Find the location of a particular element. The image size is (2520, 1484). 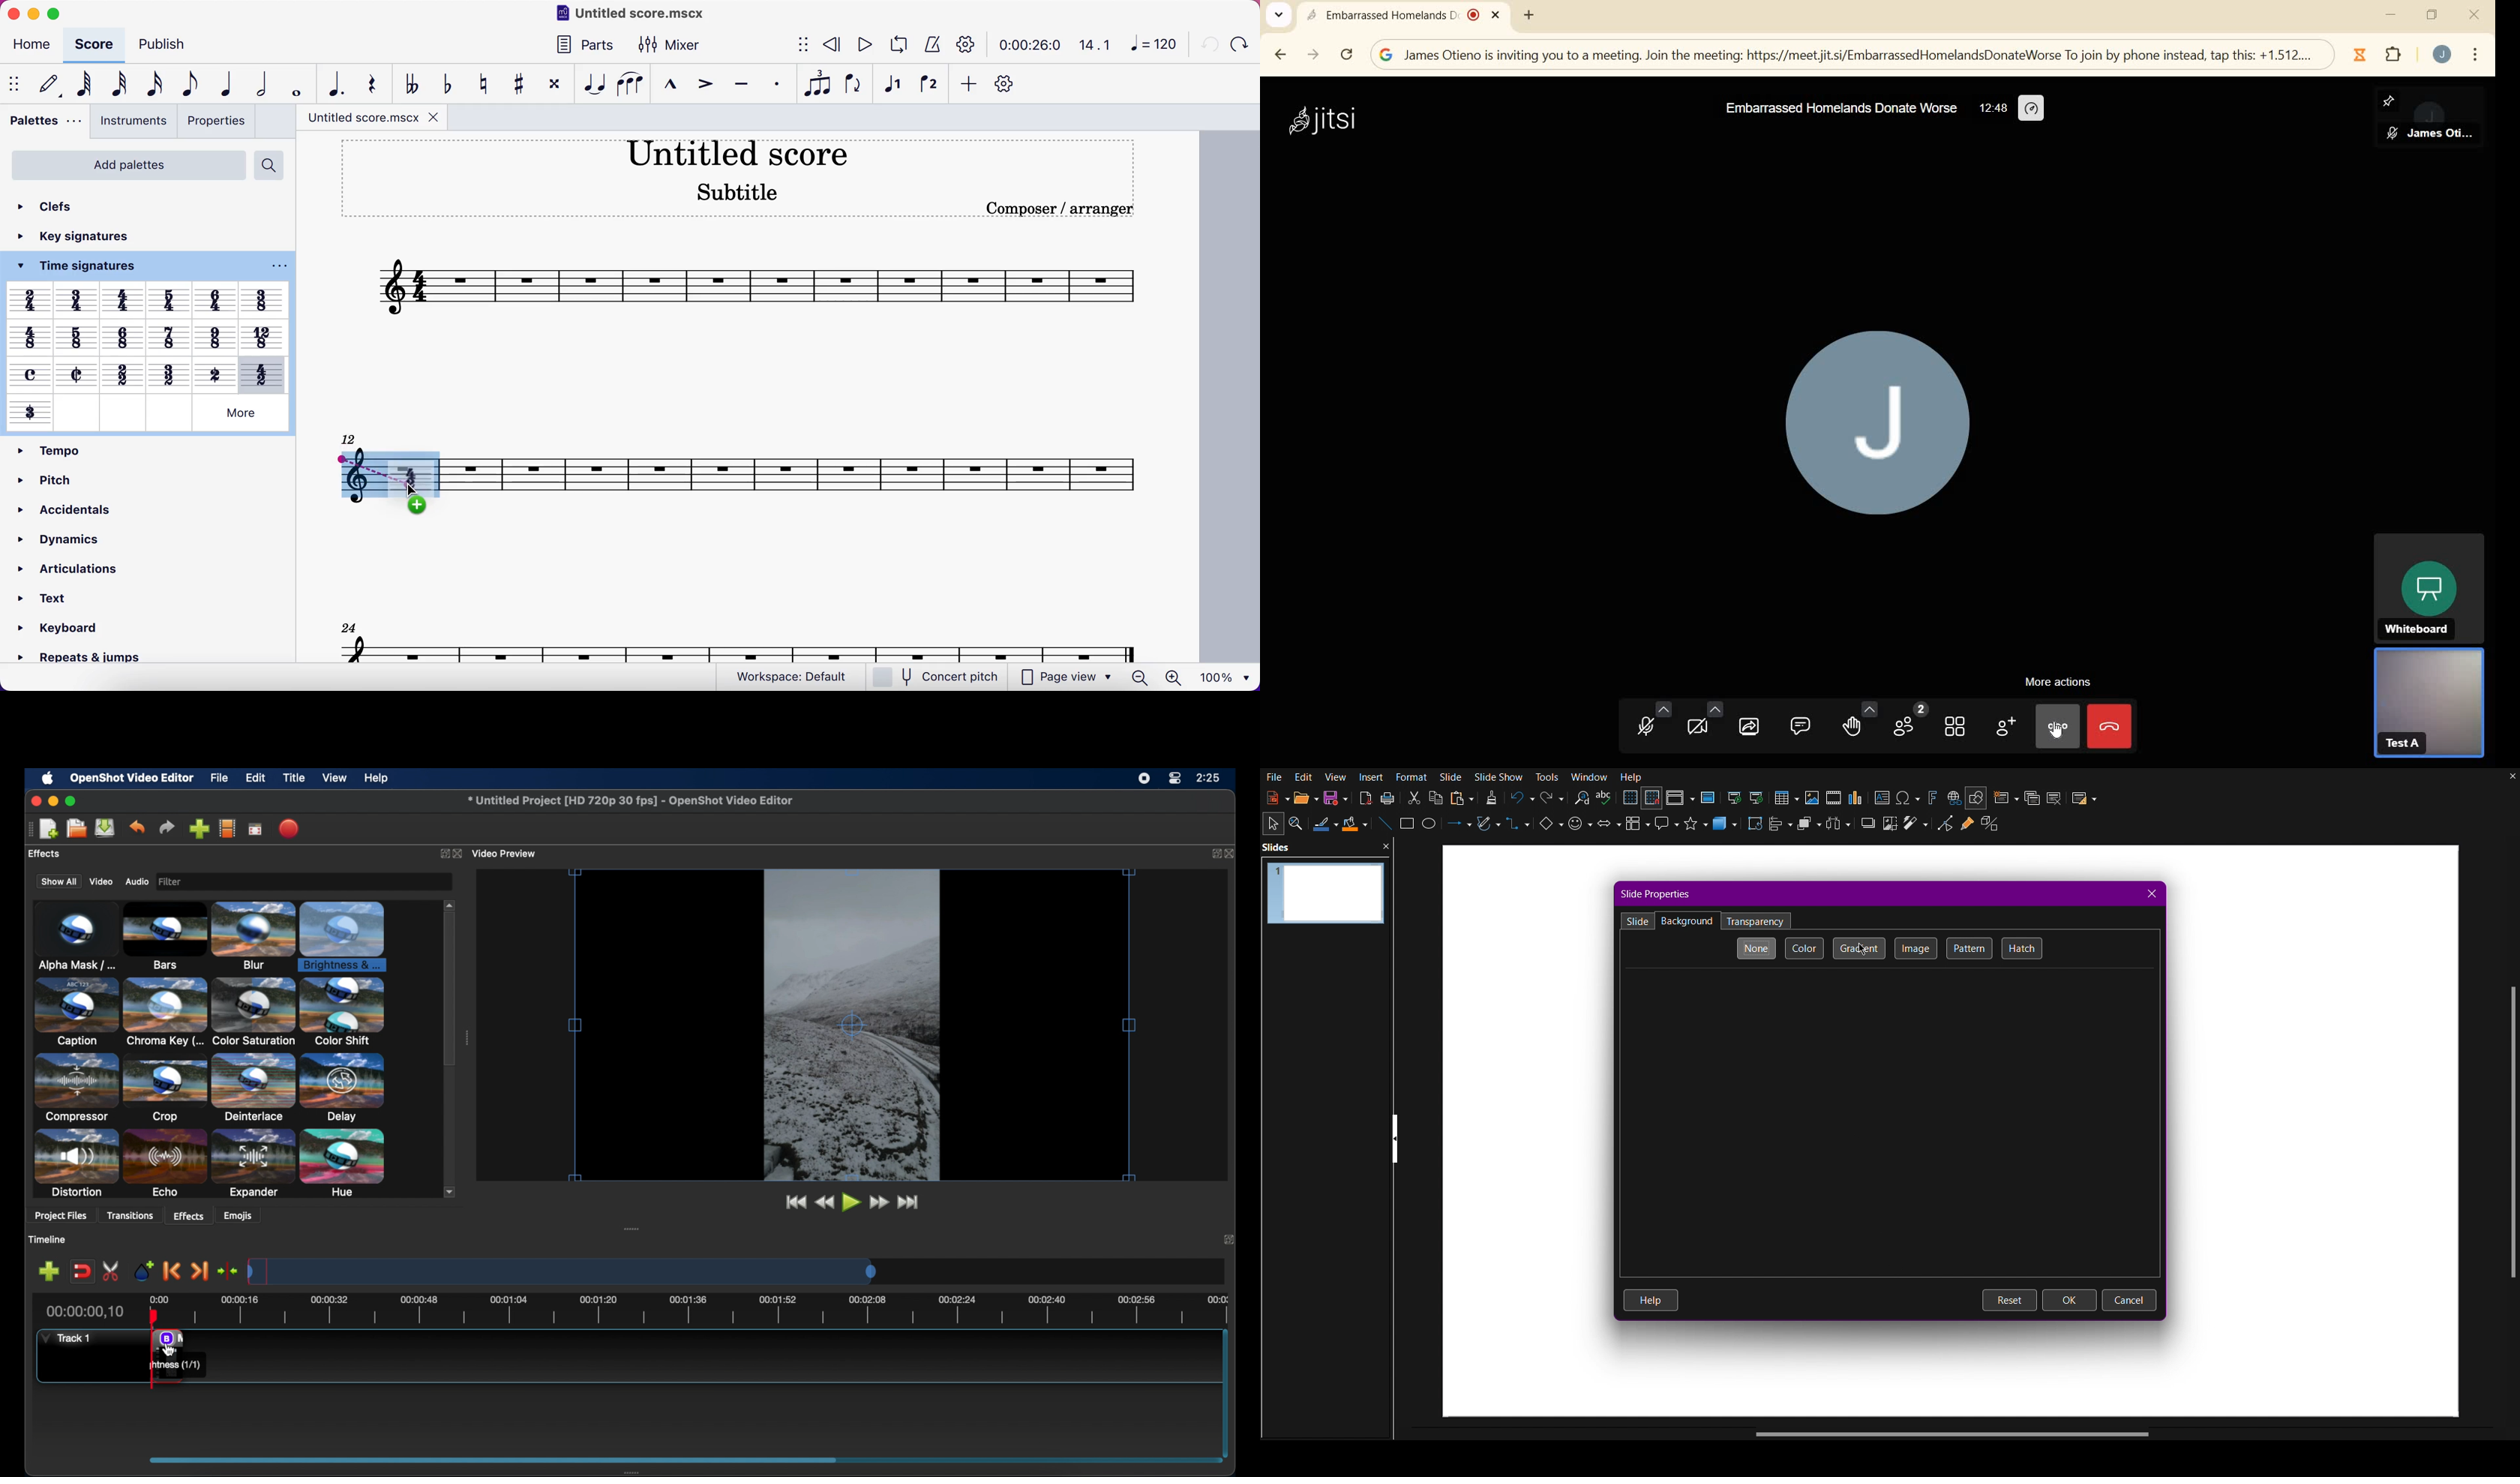

Insert Textbox is located at coordinates (1883, 797).